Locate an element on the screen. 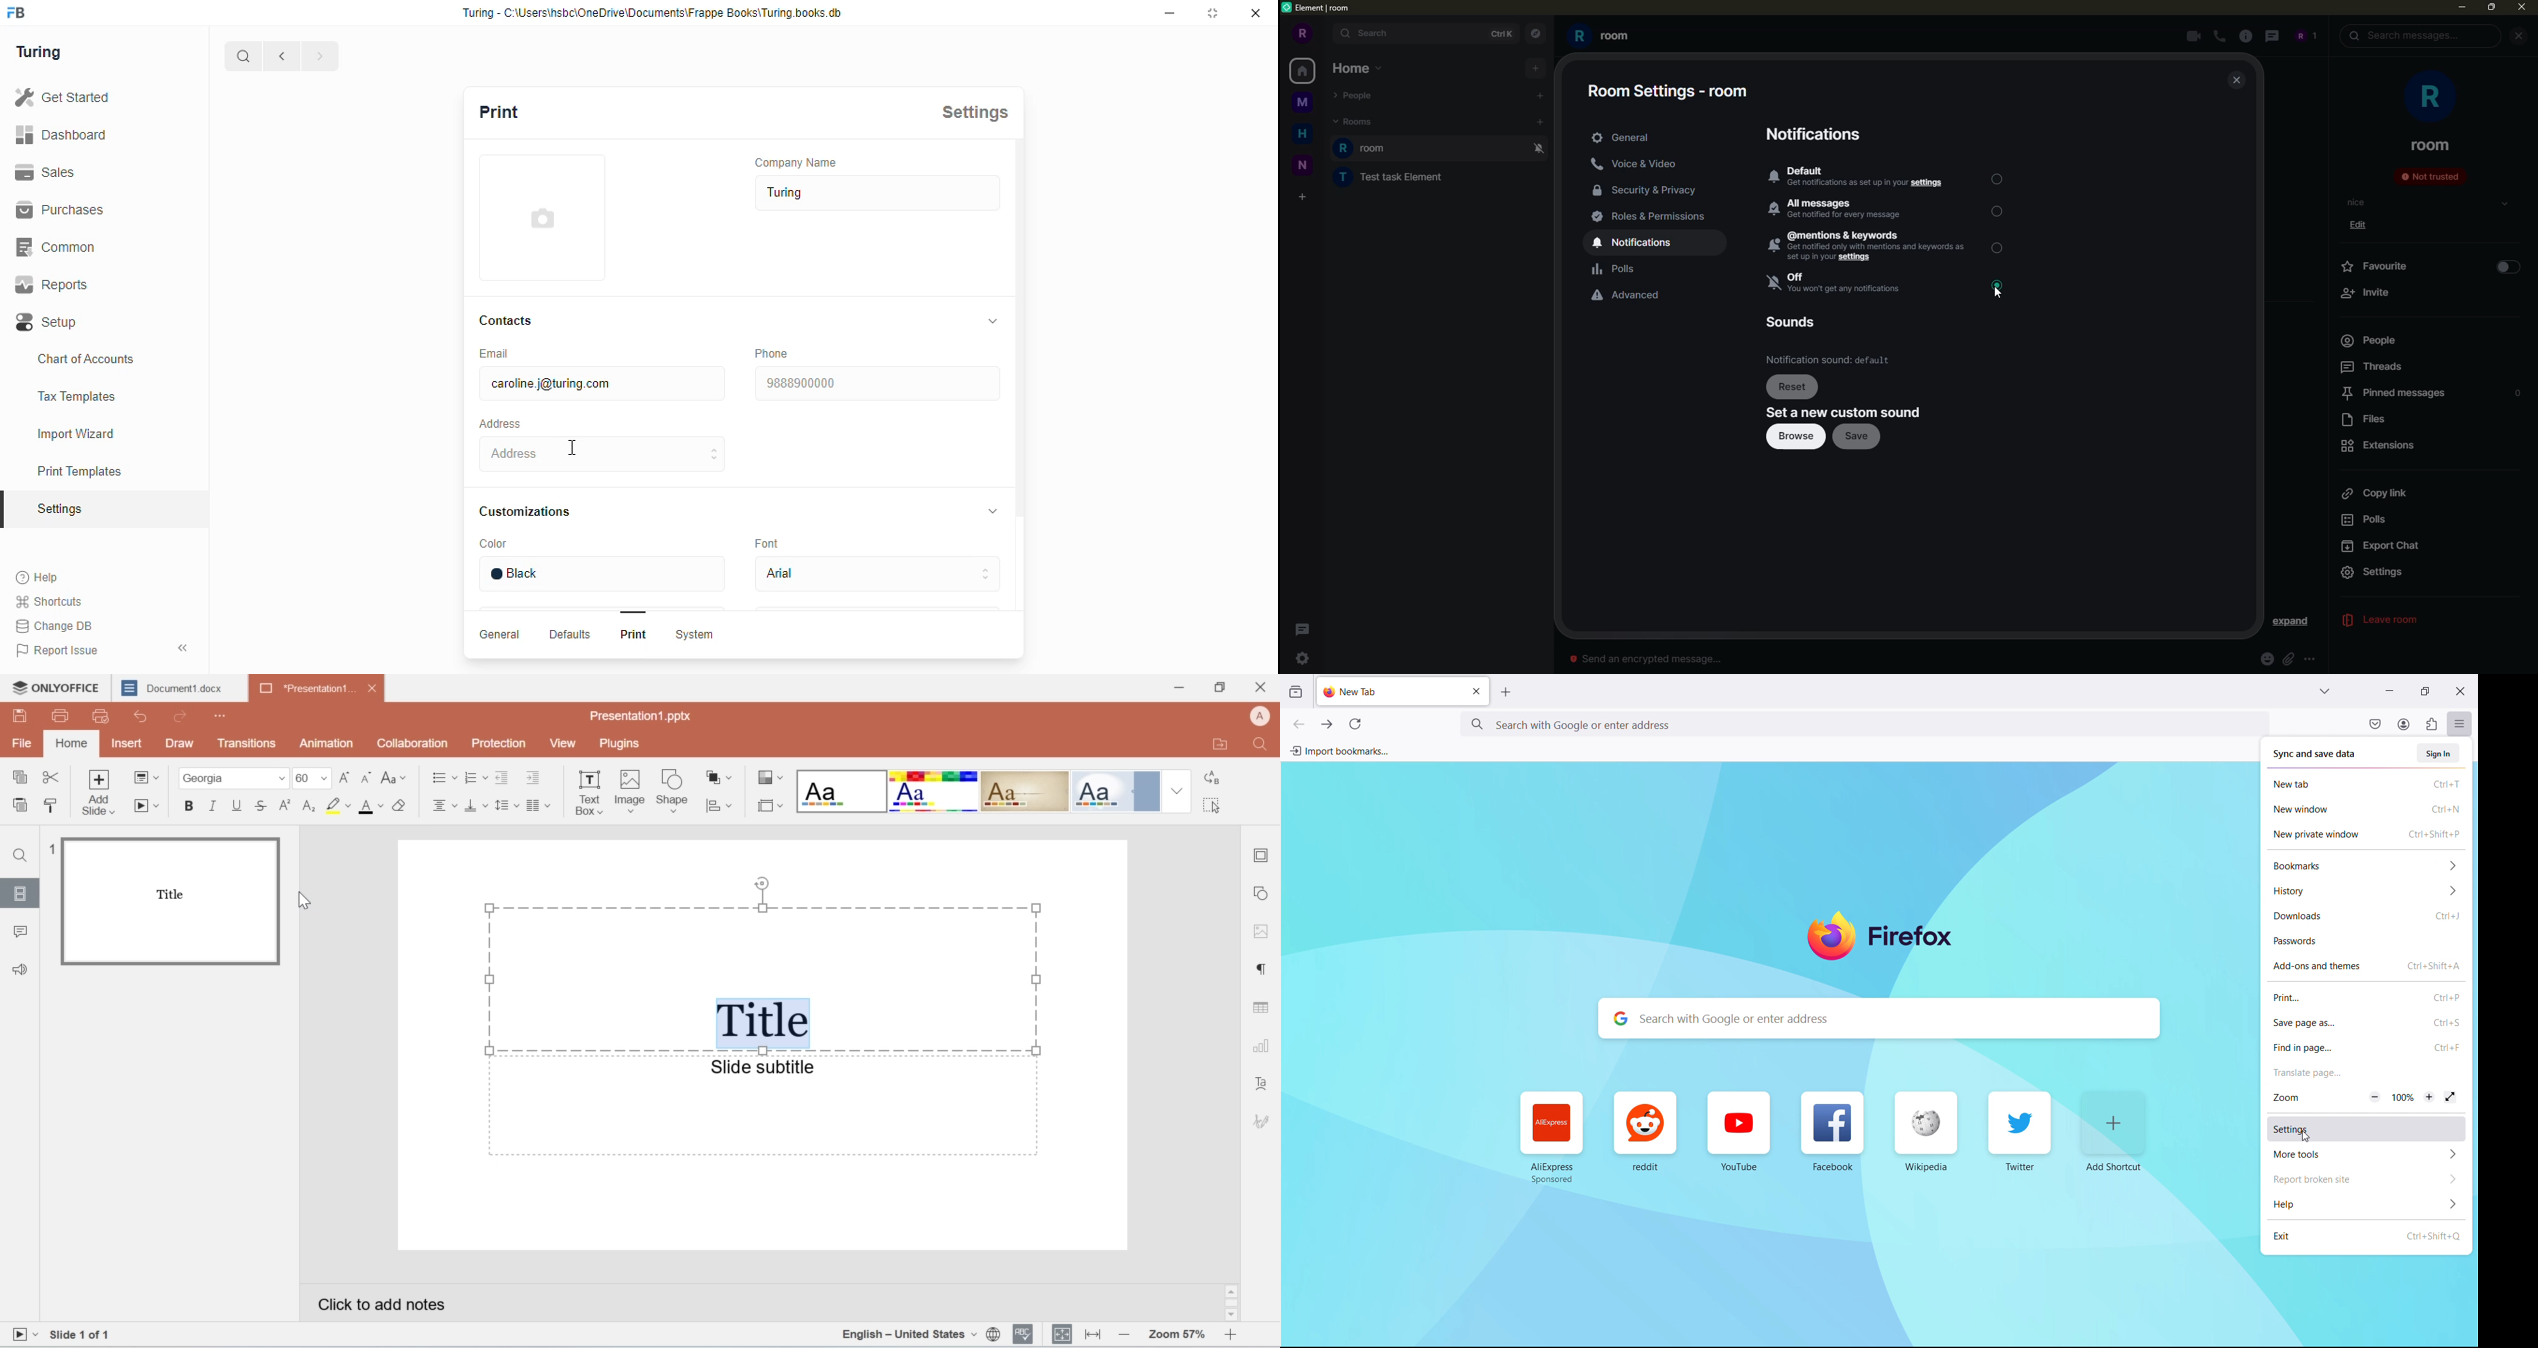 Image resolution: width=2548 pixels, height=1372 pixels. attachment is located at coordinates (2290, 658).